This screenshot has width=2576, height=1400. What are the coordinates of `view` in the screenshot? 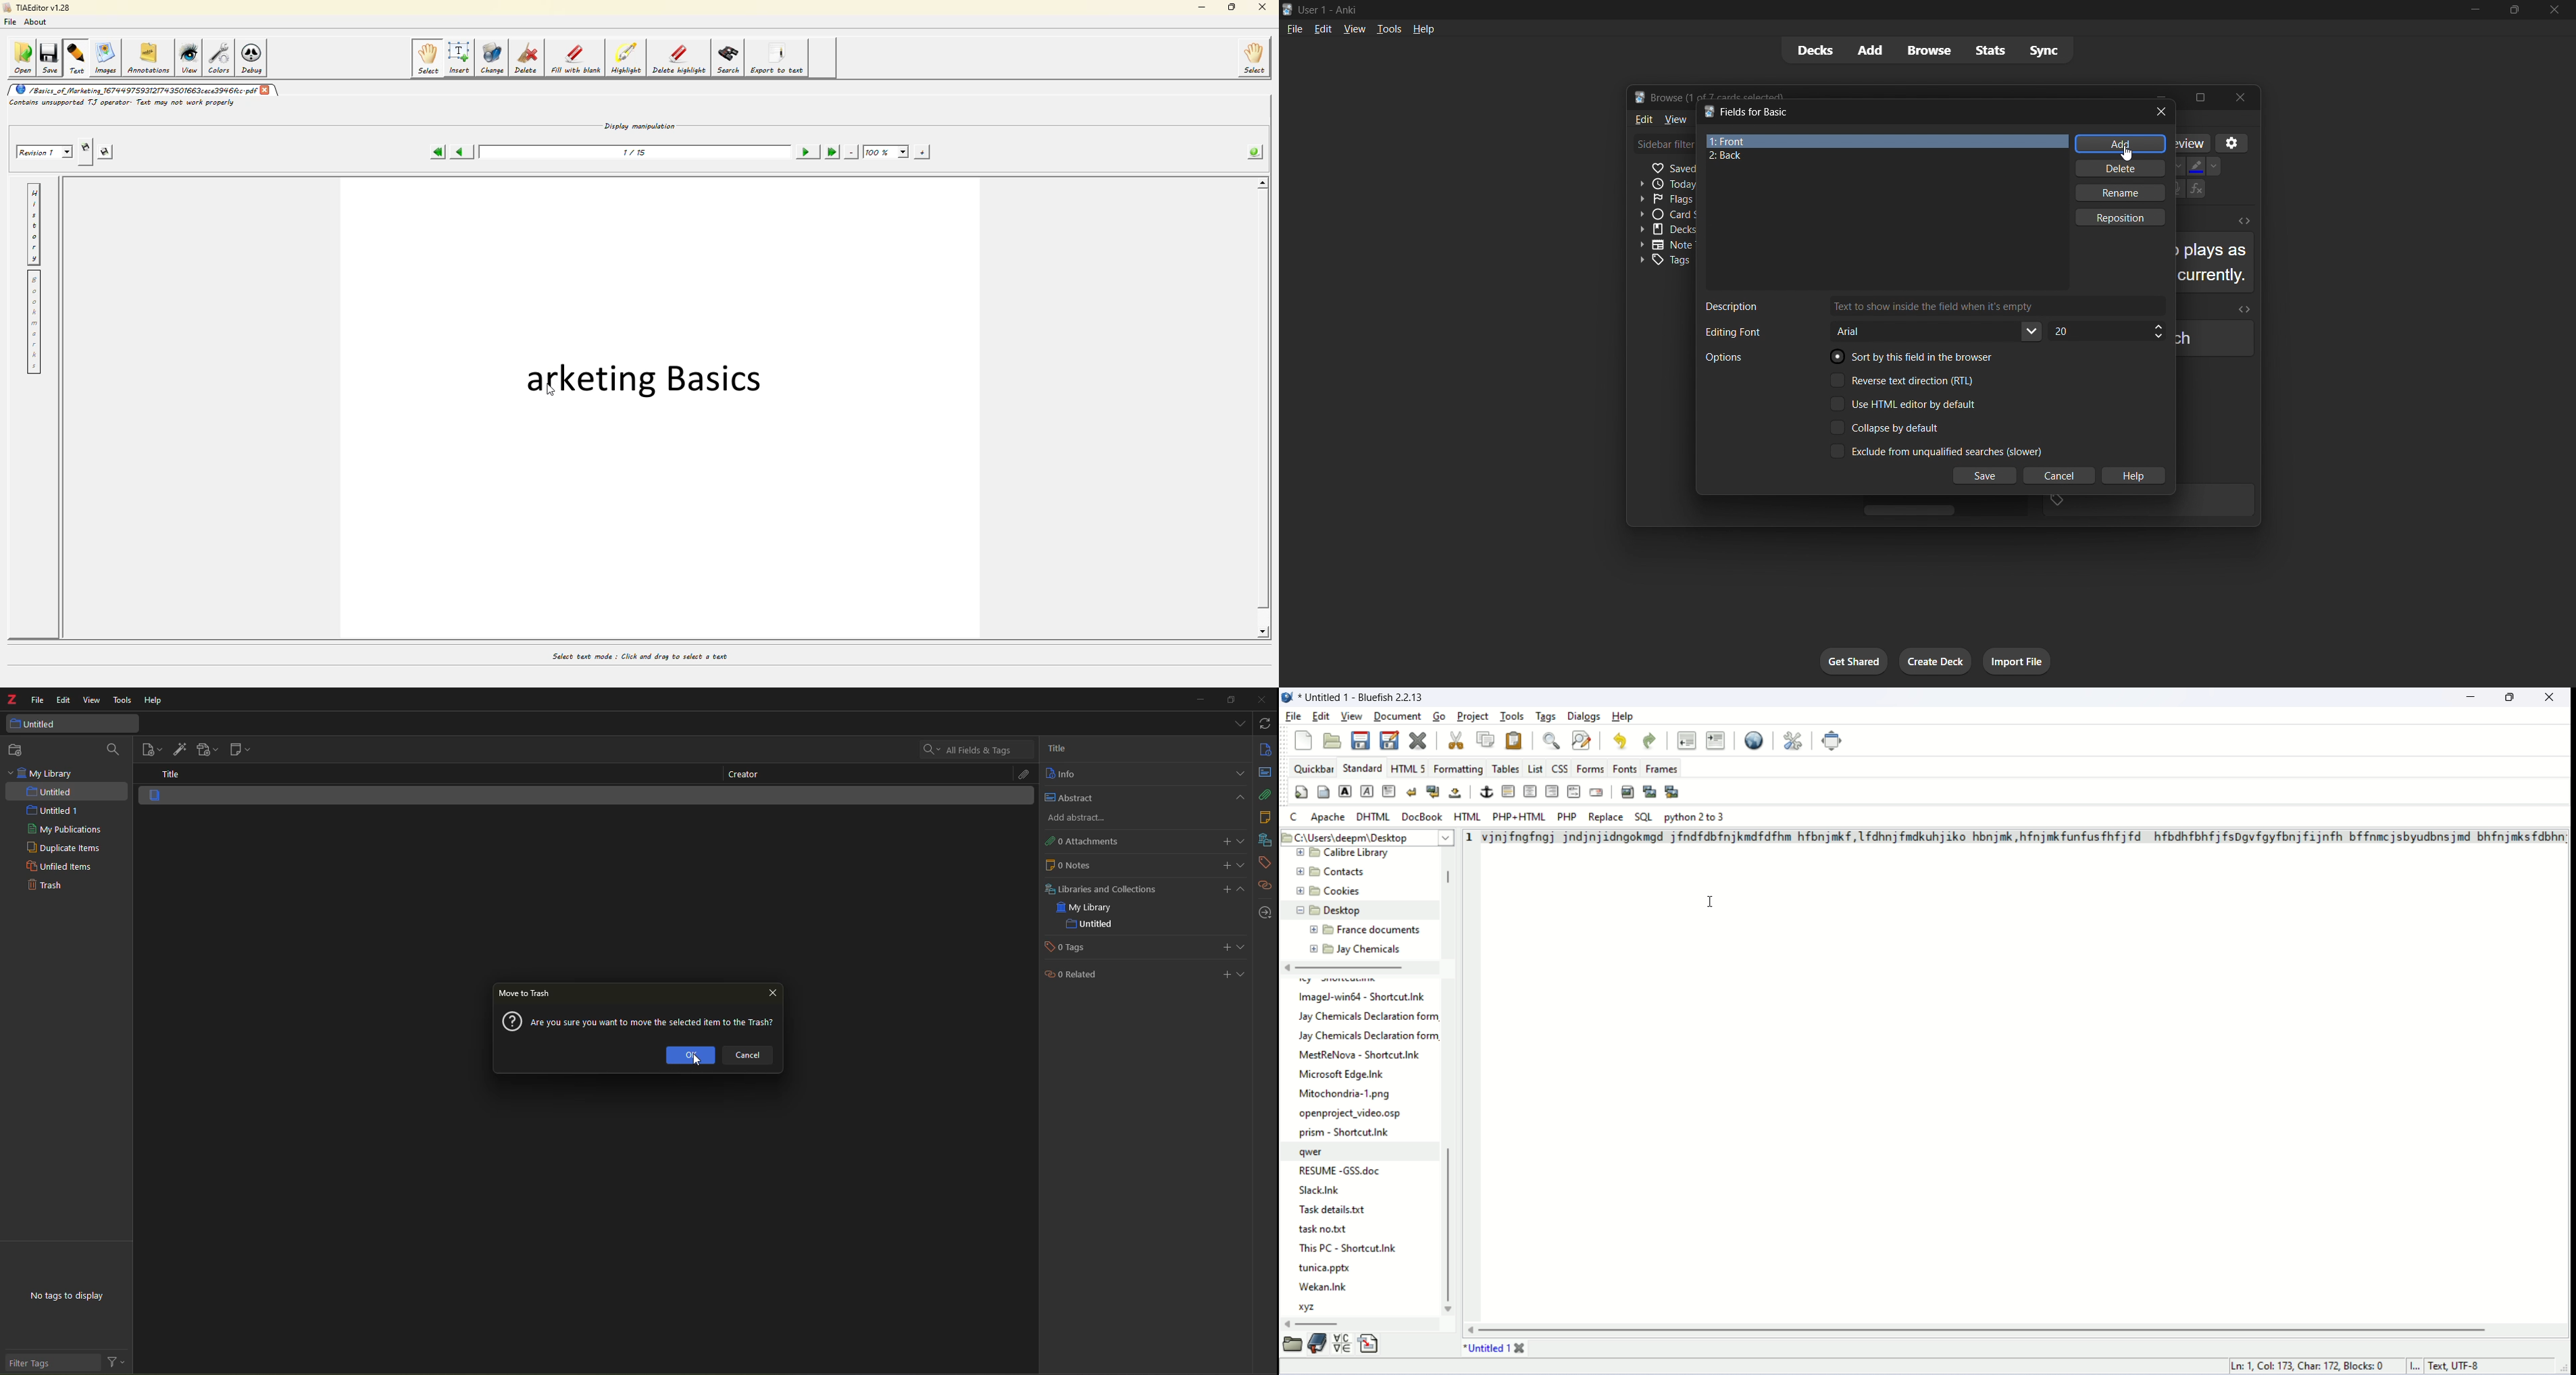 It's located at (1352, 715).